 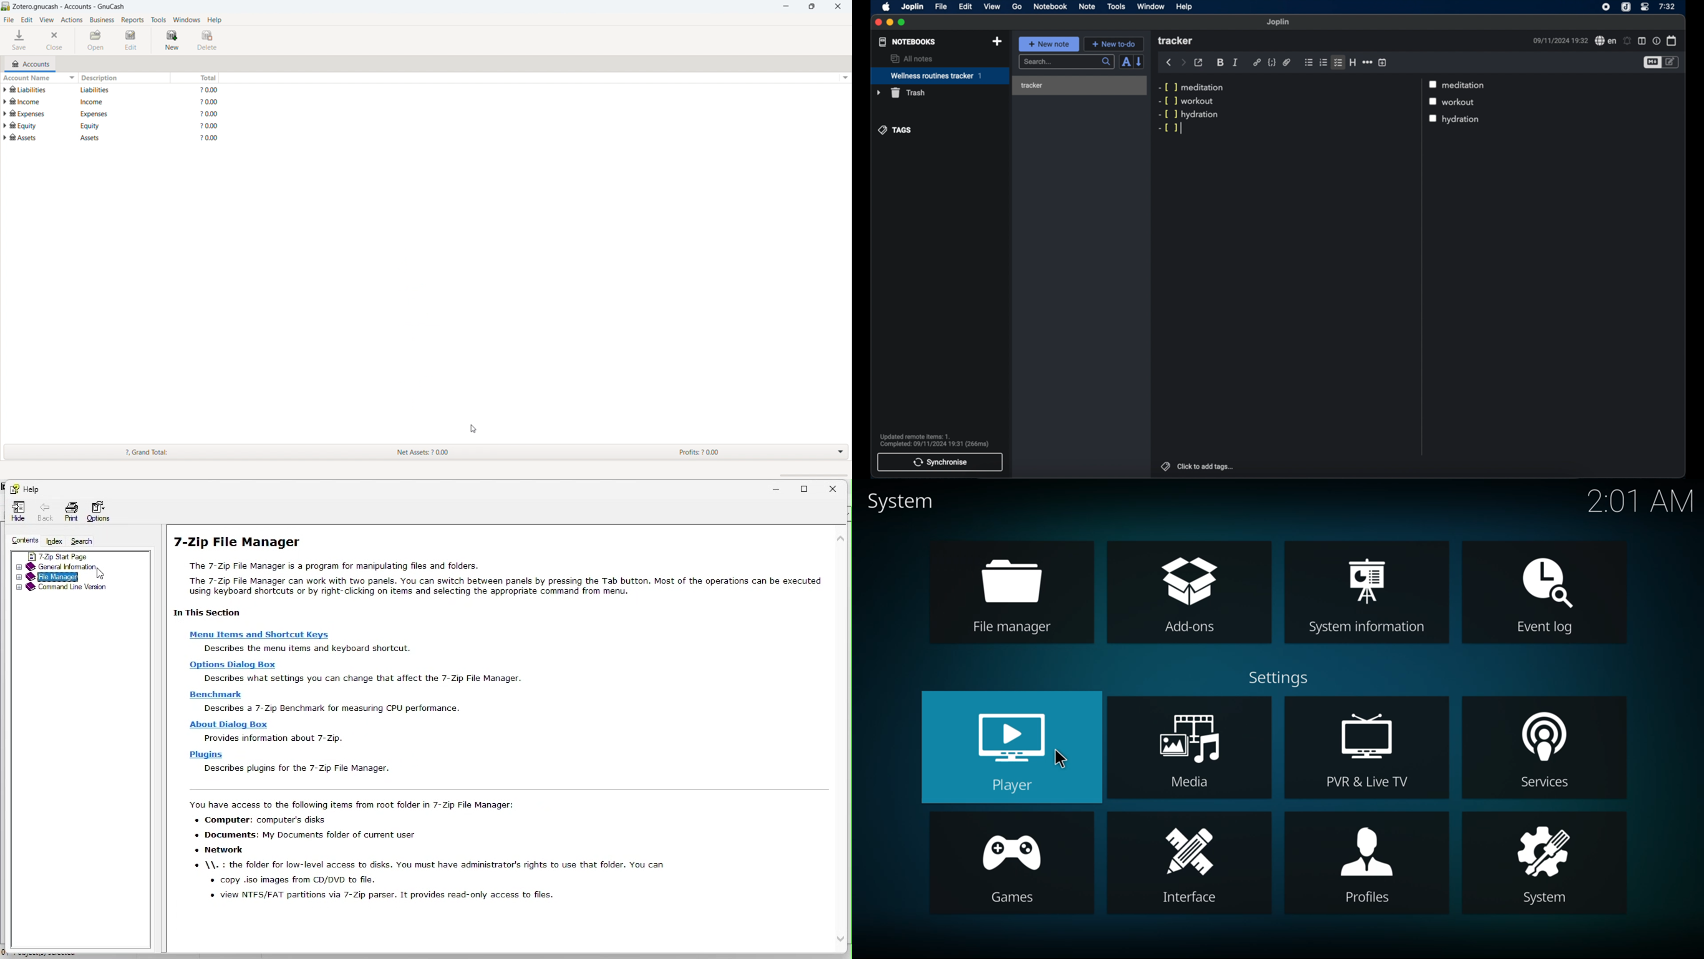 I want to click on trash, so click(x=900, y=93).